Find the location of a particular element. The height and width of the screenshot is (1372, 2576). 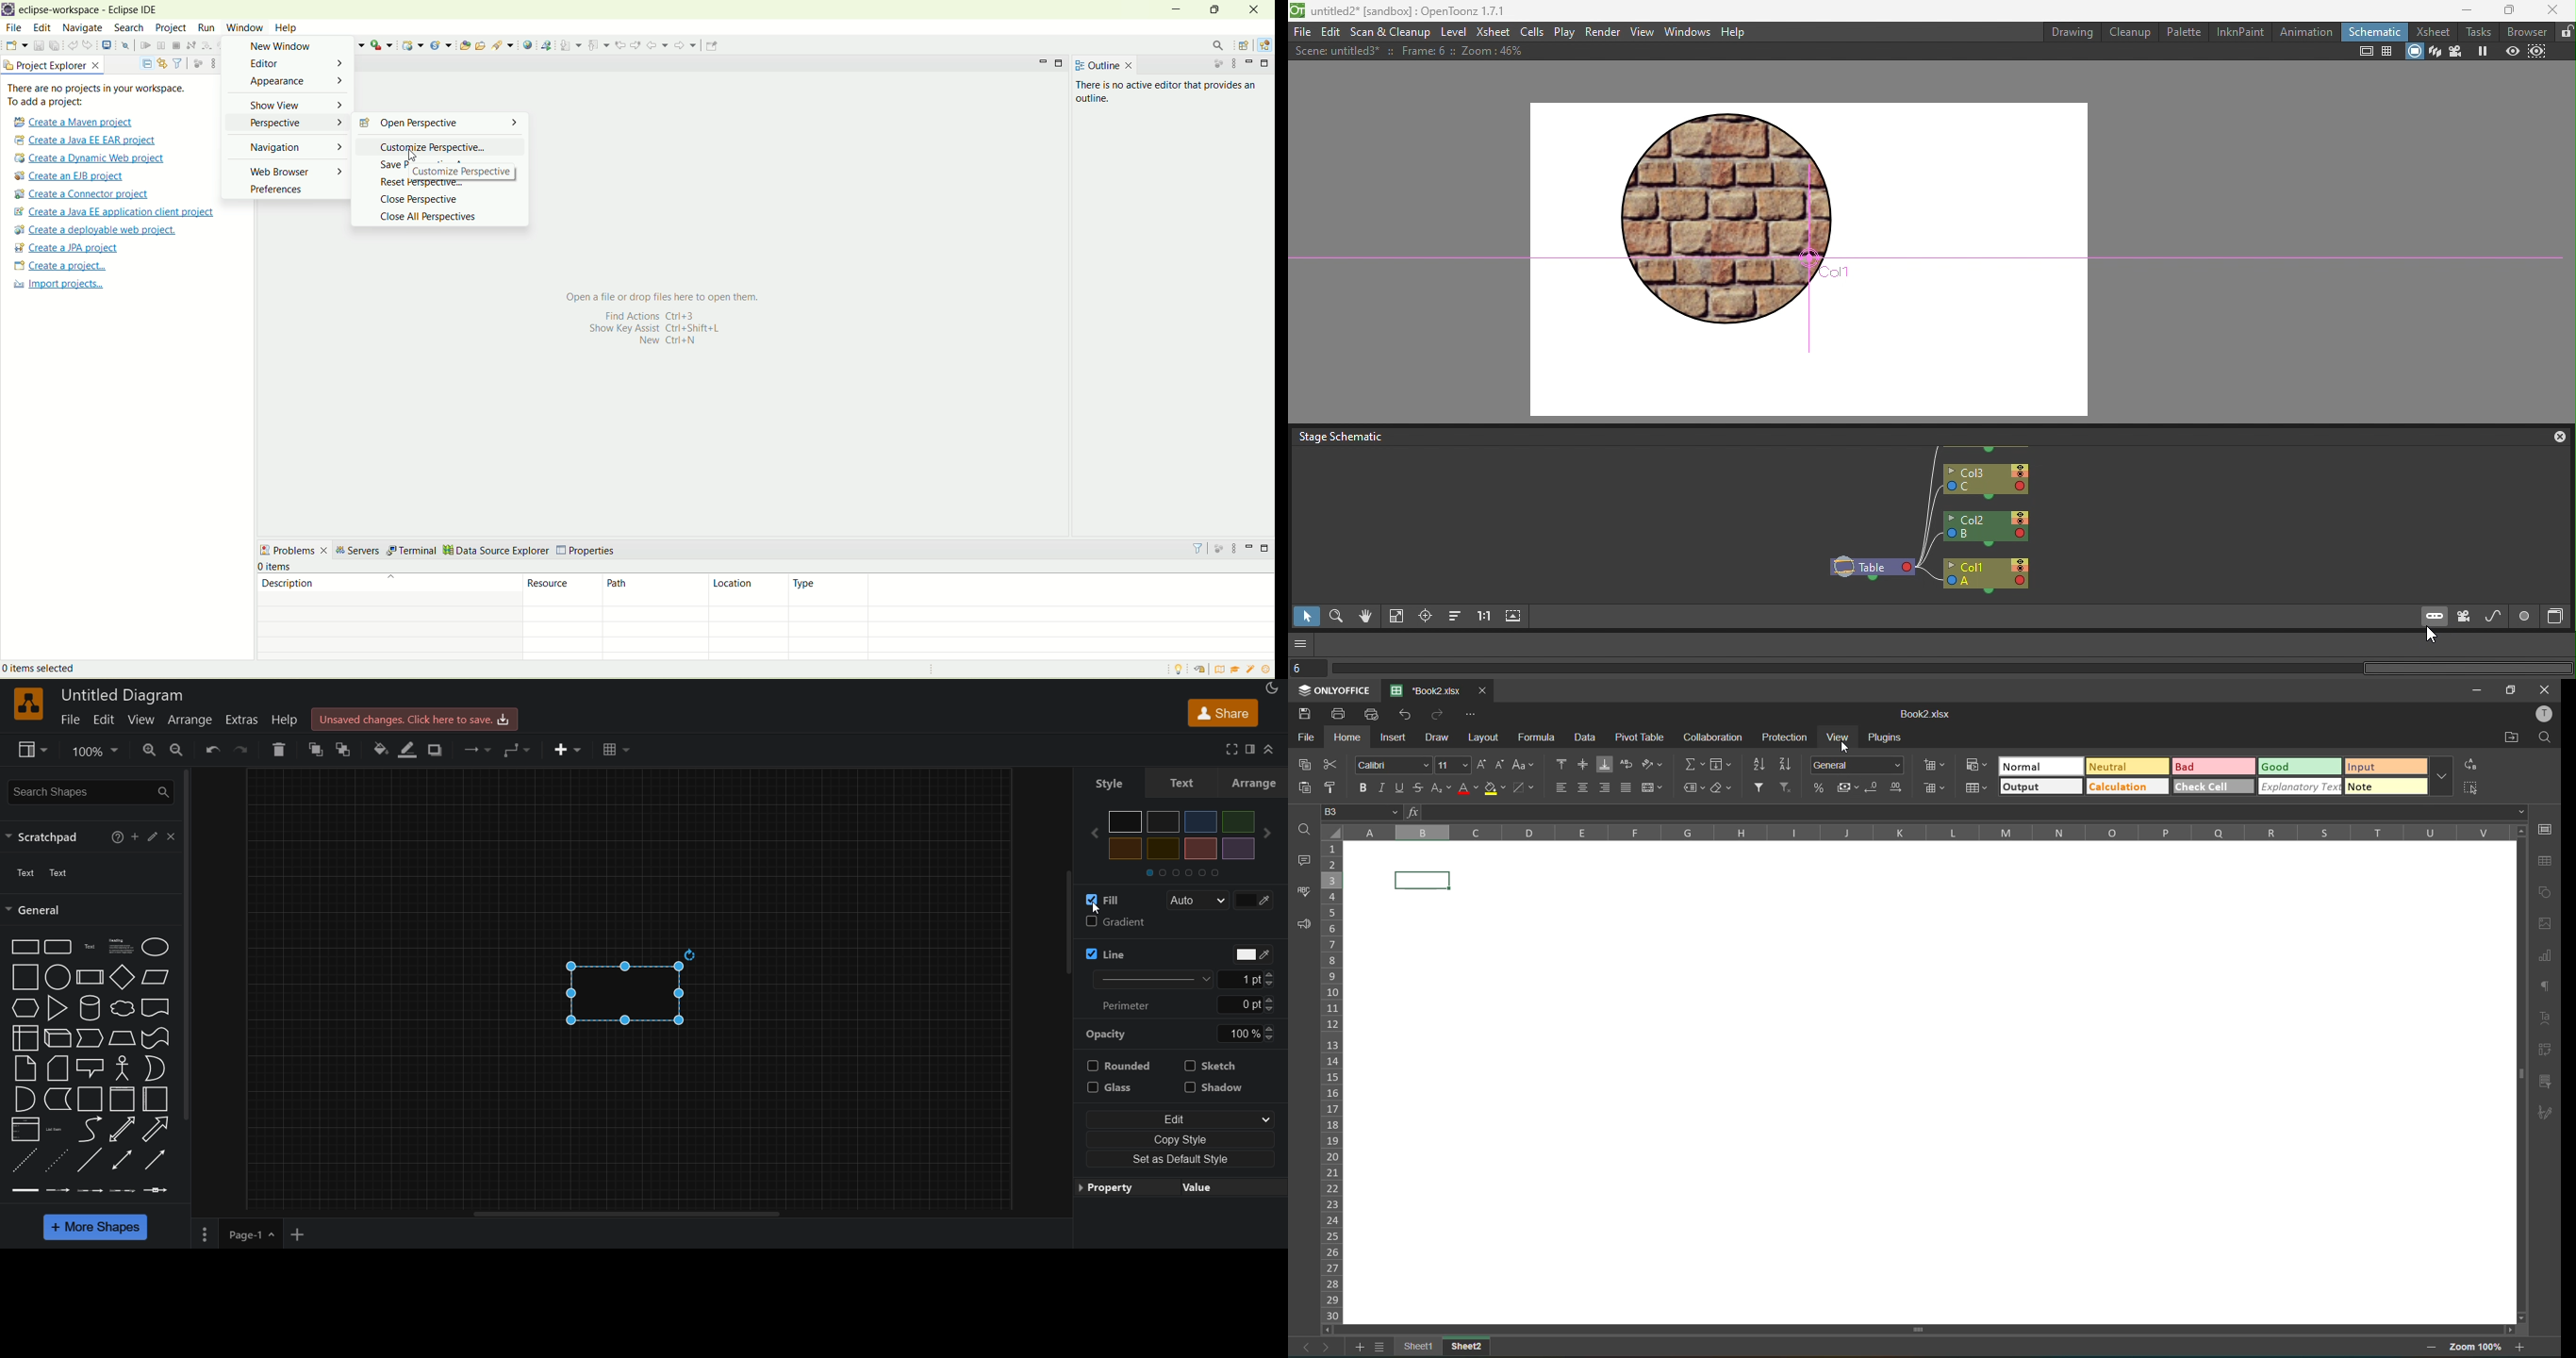

file is located at coordinates (1309, 739).